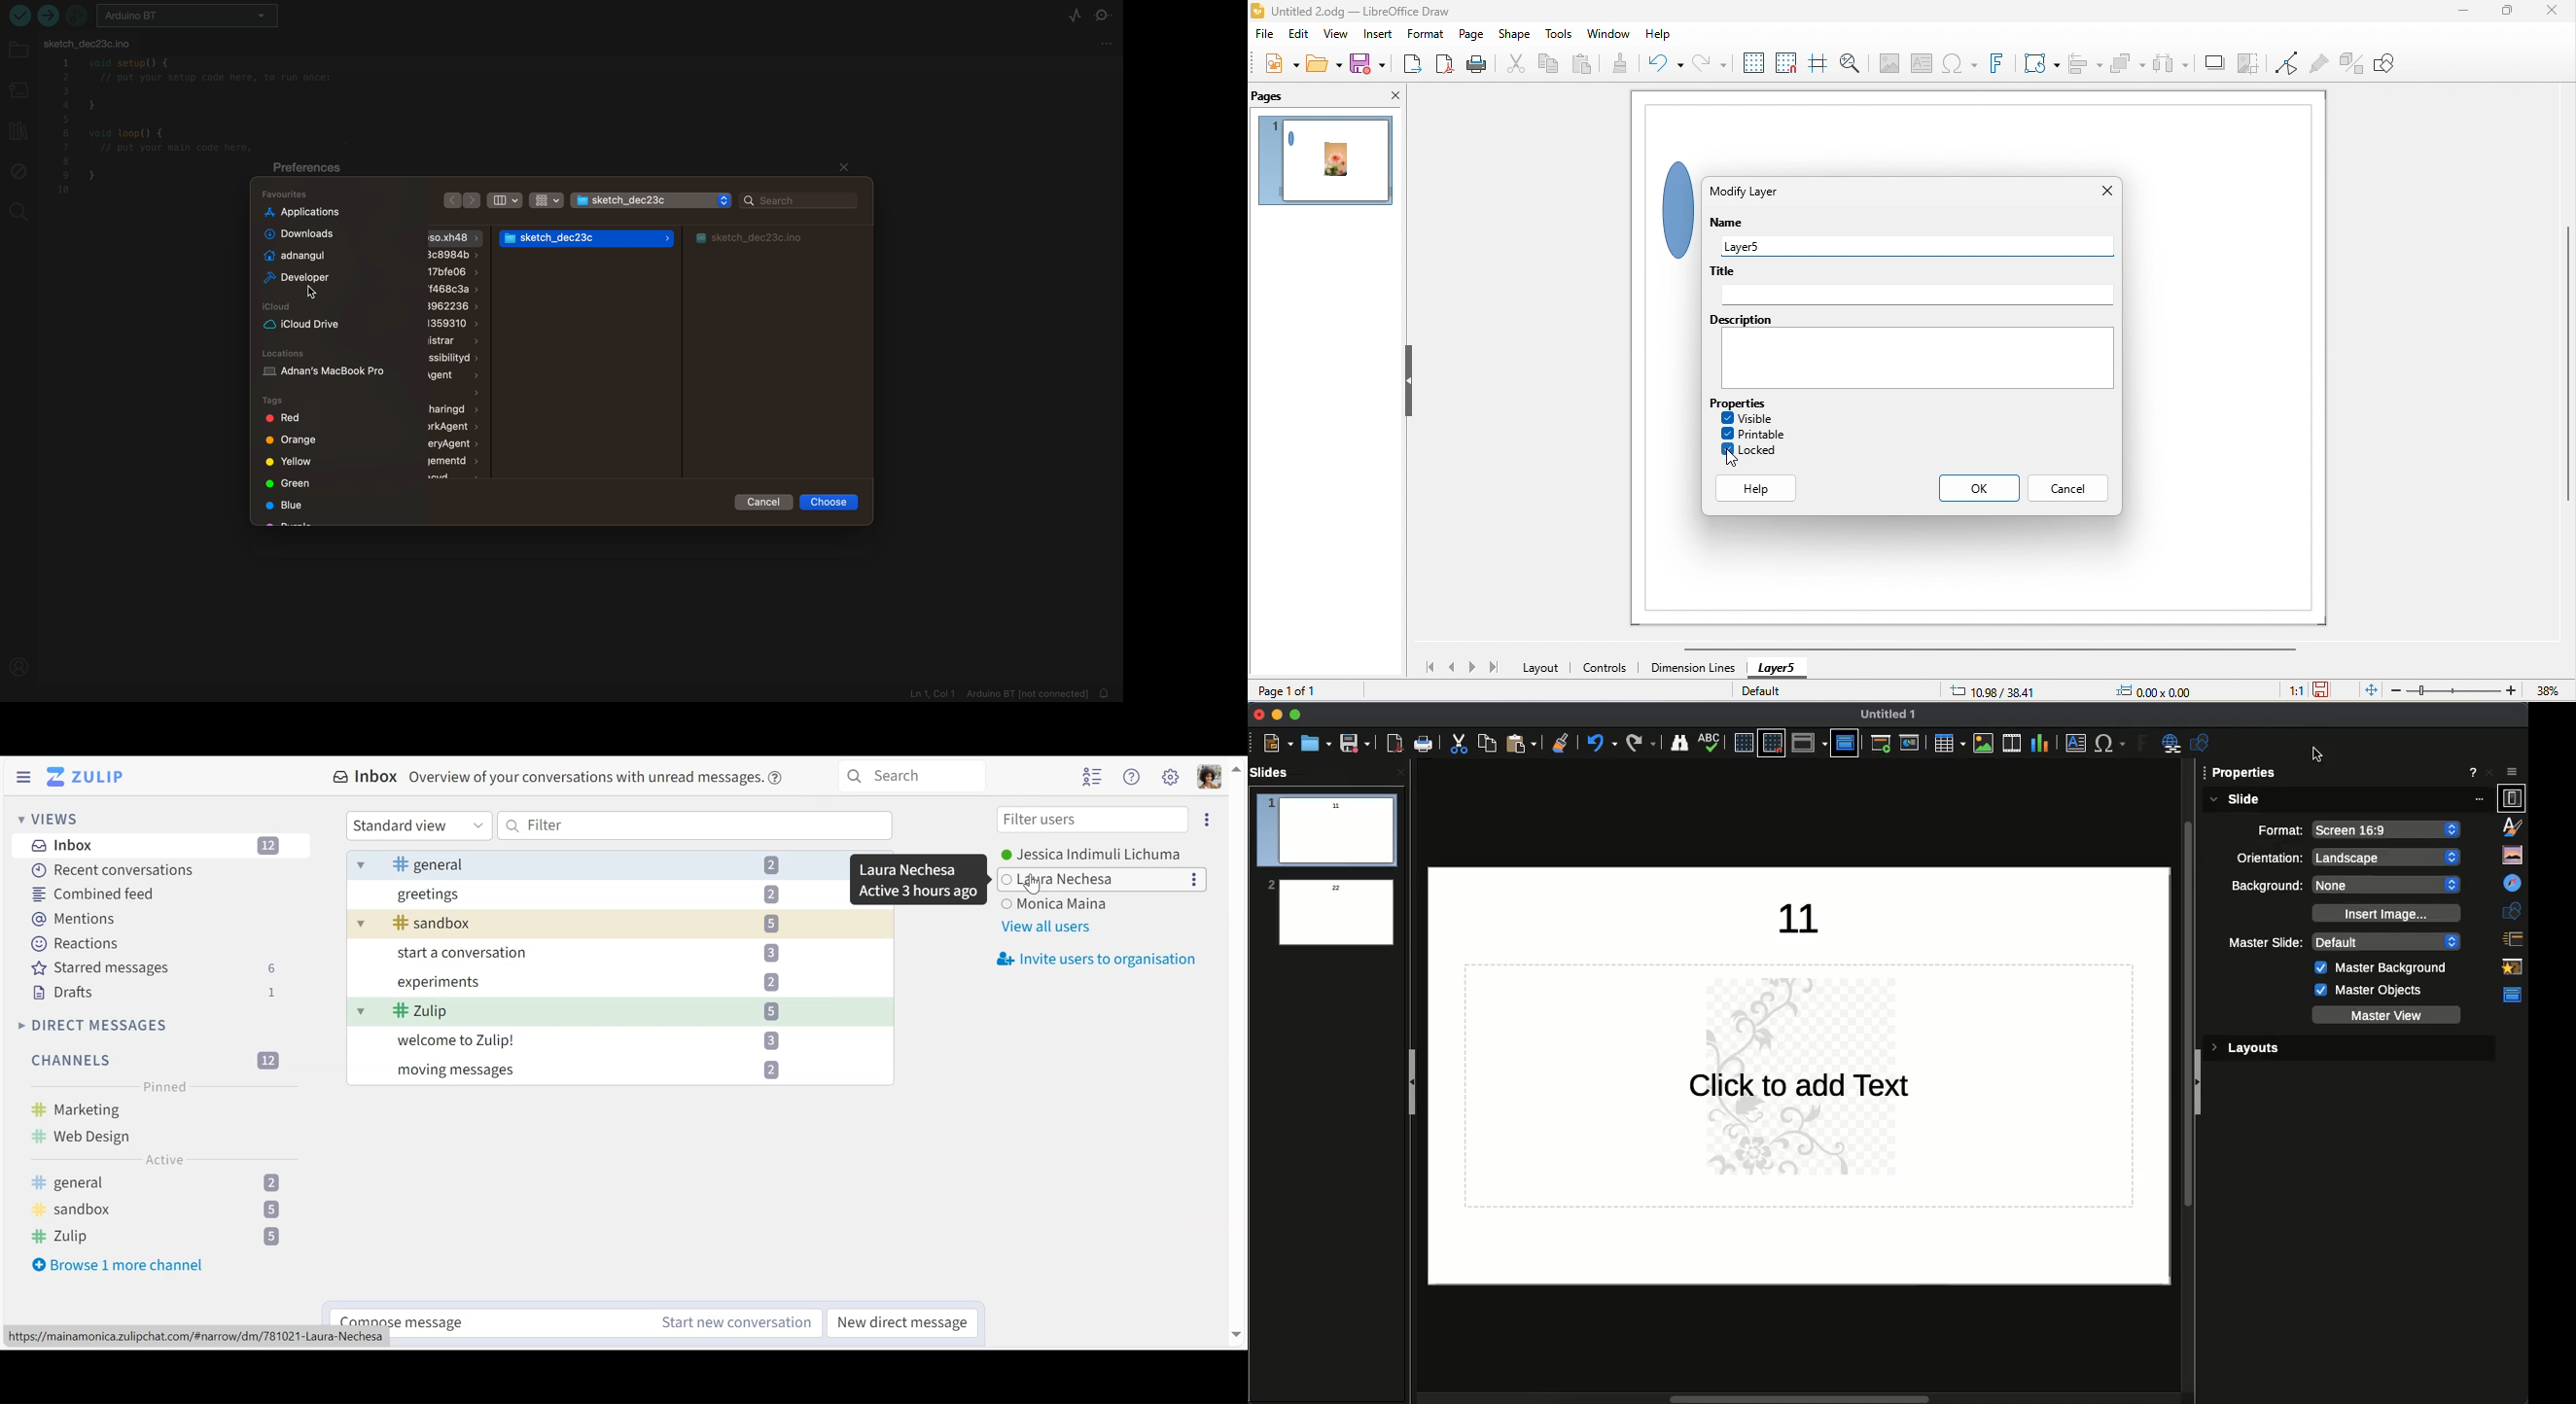  What do you see at coordinates (1523, 743) in the screenshot?
I see `Paste` at bounding box center [1523, 743].